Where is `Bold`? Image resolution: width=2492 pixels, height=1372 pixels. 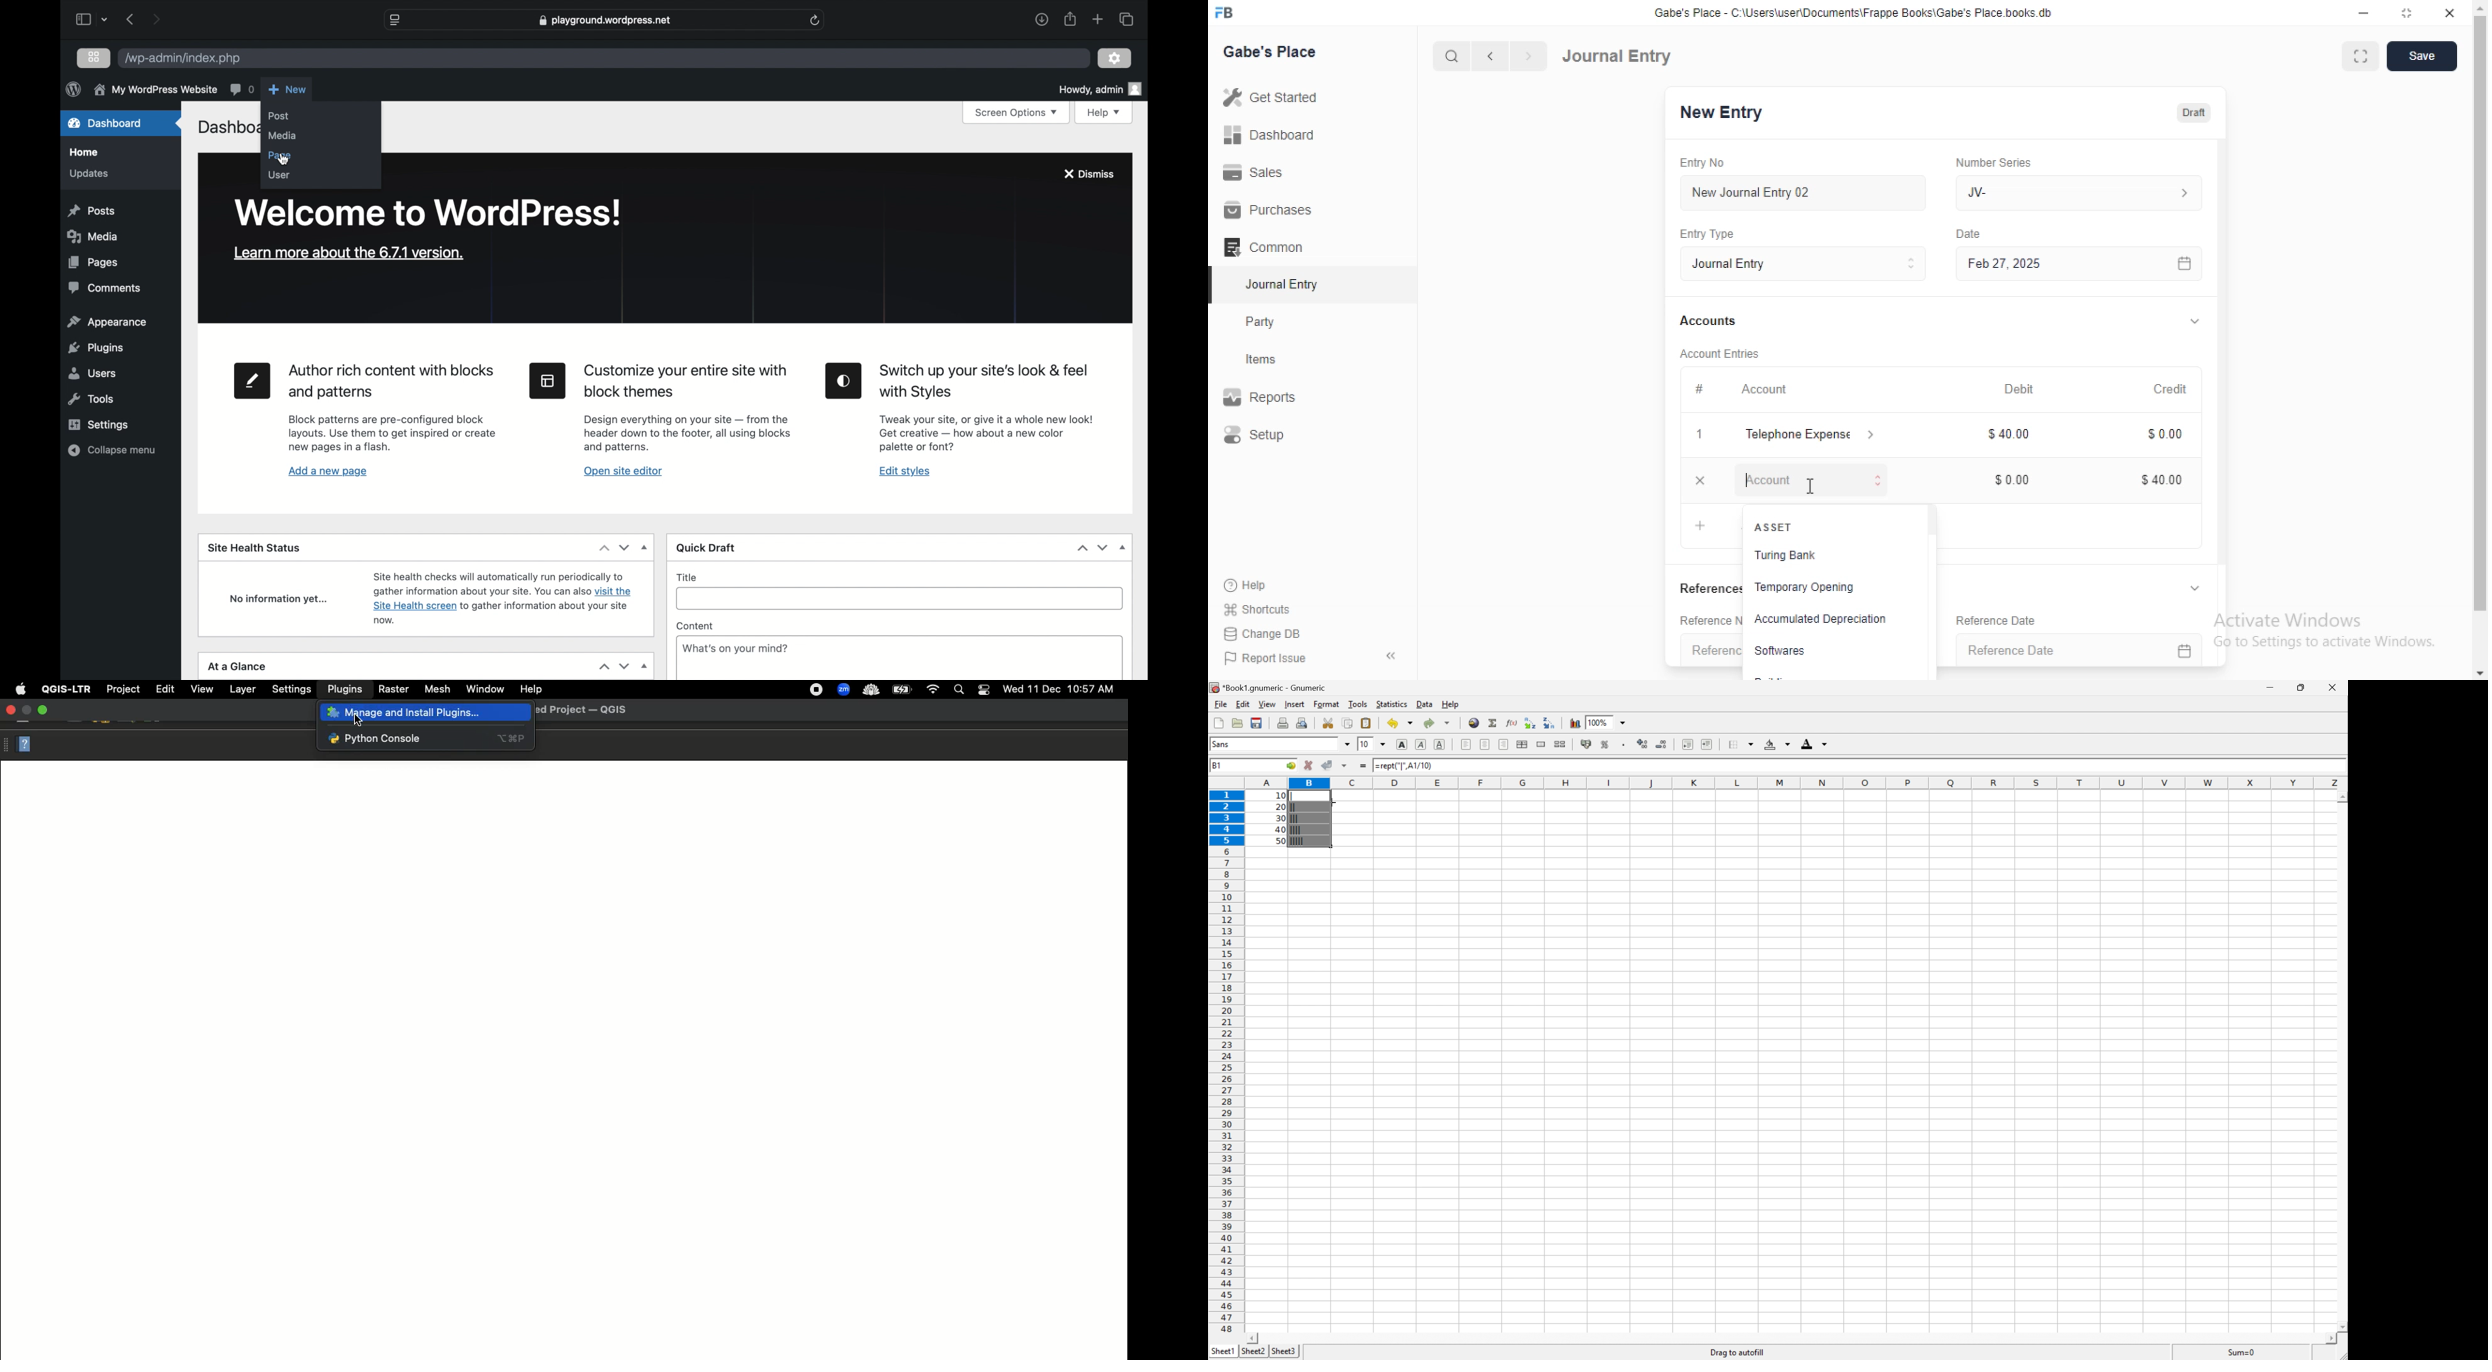 Bold is located at coordinates (1402, 744).